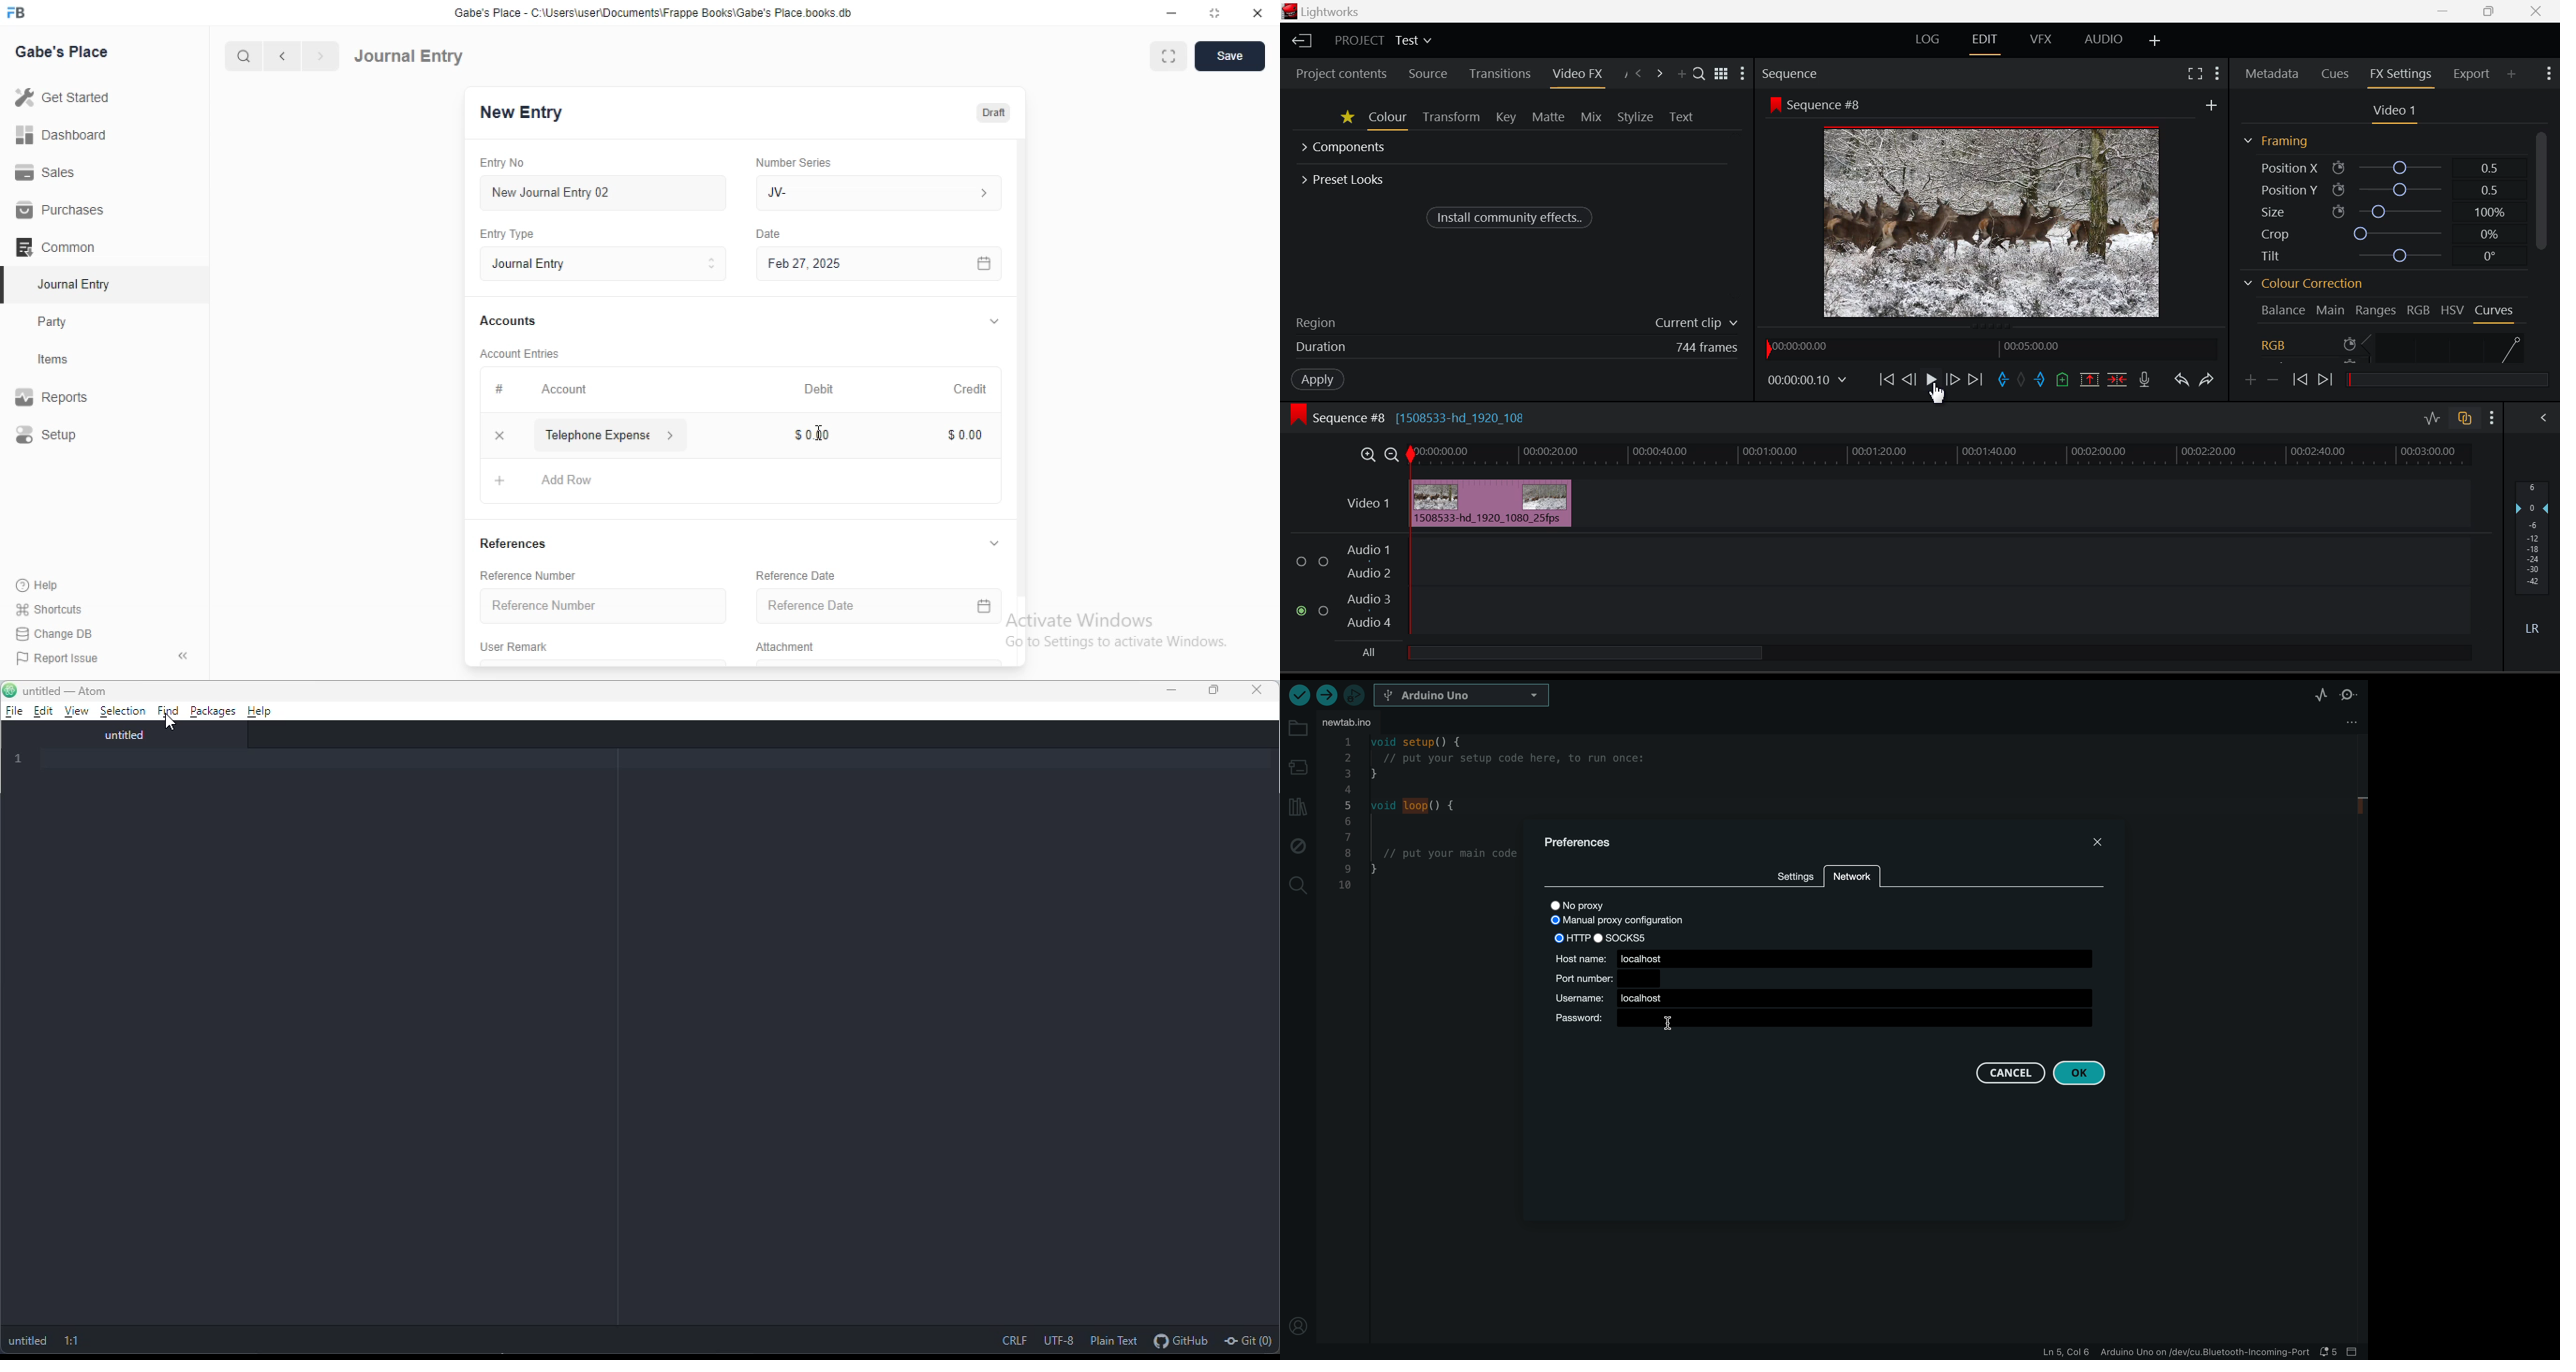  Describe the element at coordinates (2195, 75) in the screenshot. I see `Full Screen` at that location.